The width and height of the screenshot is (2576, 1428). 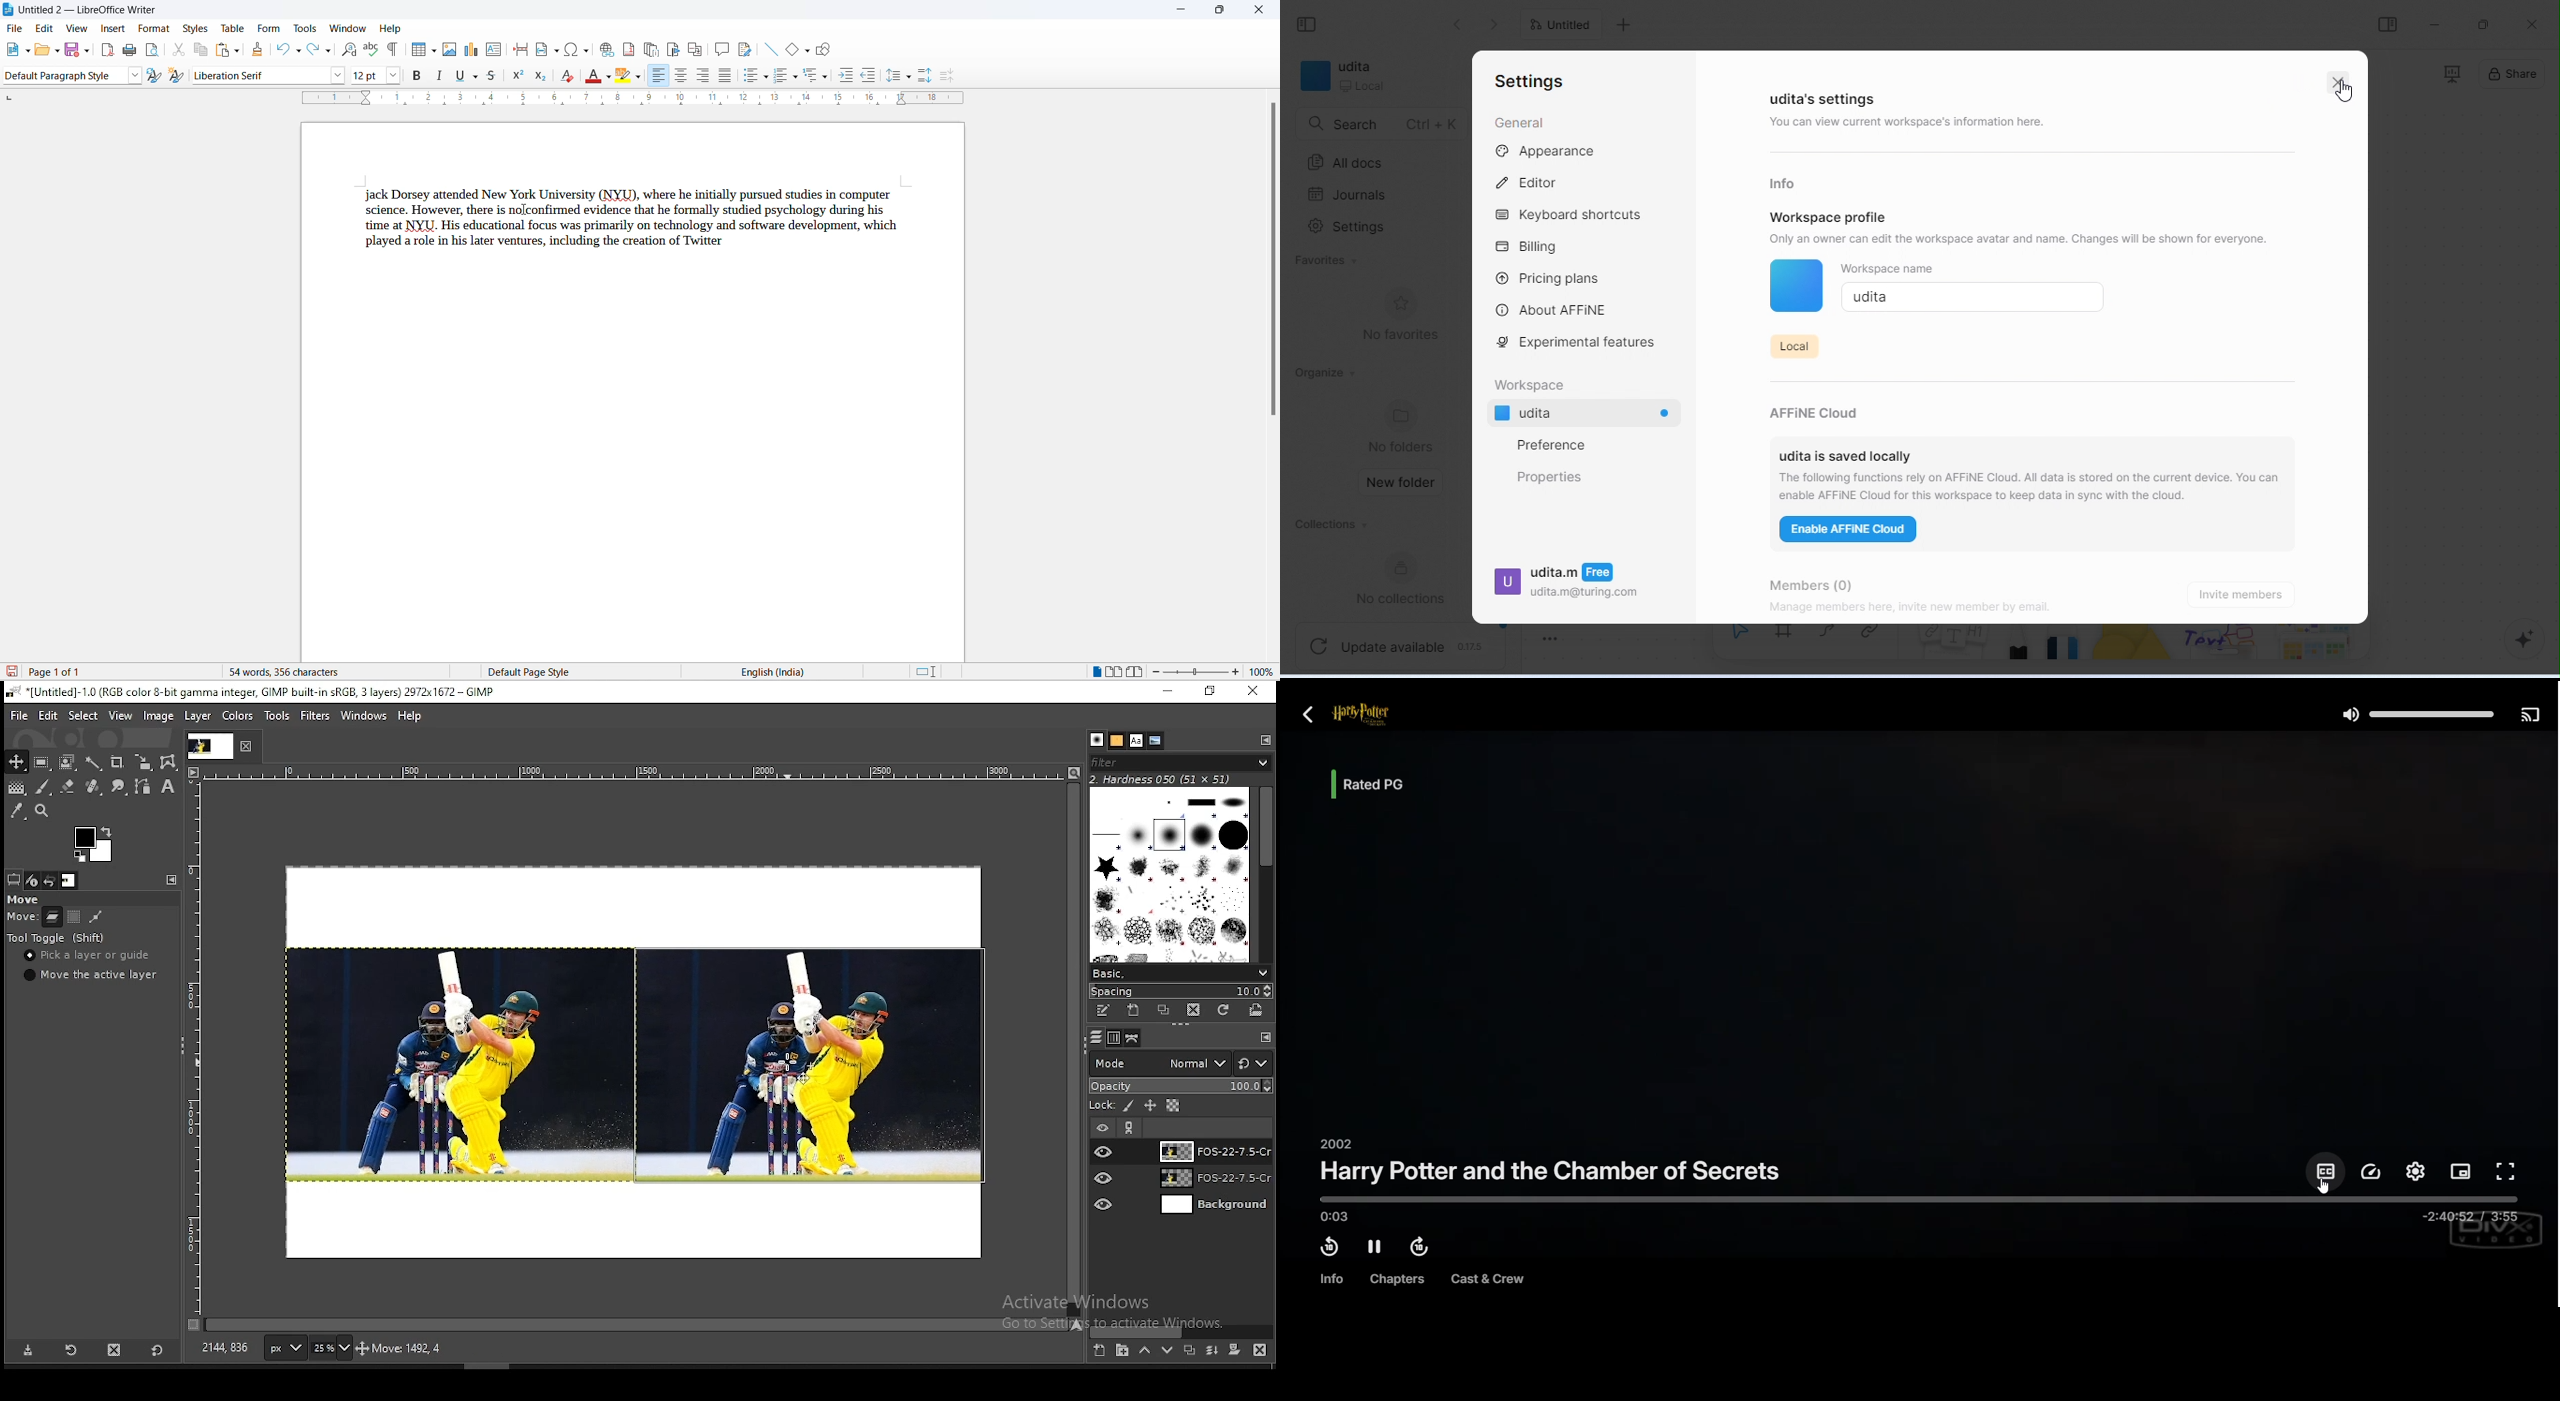 I want to click on insert filed, so click(x=547, y=49).